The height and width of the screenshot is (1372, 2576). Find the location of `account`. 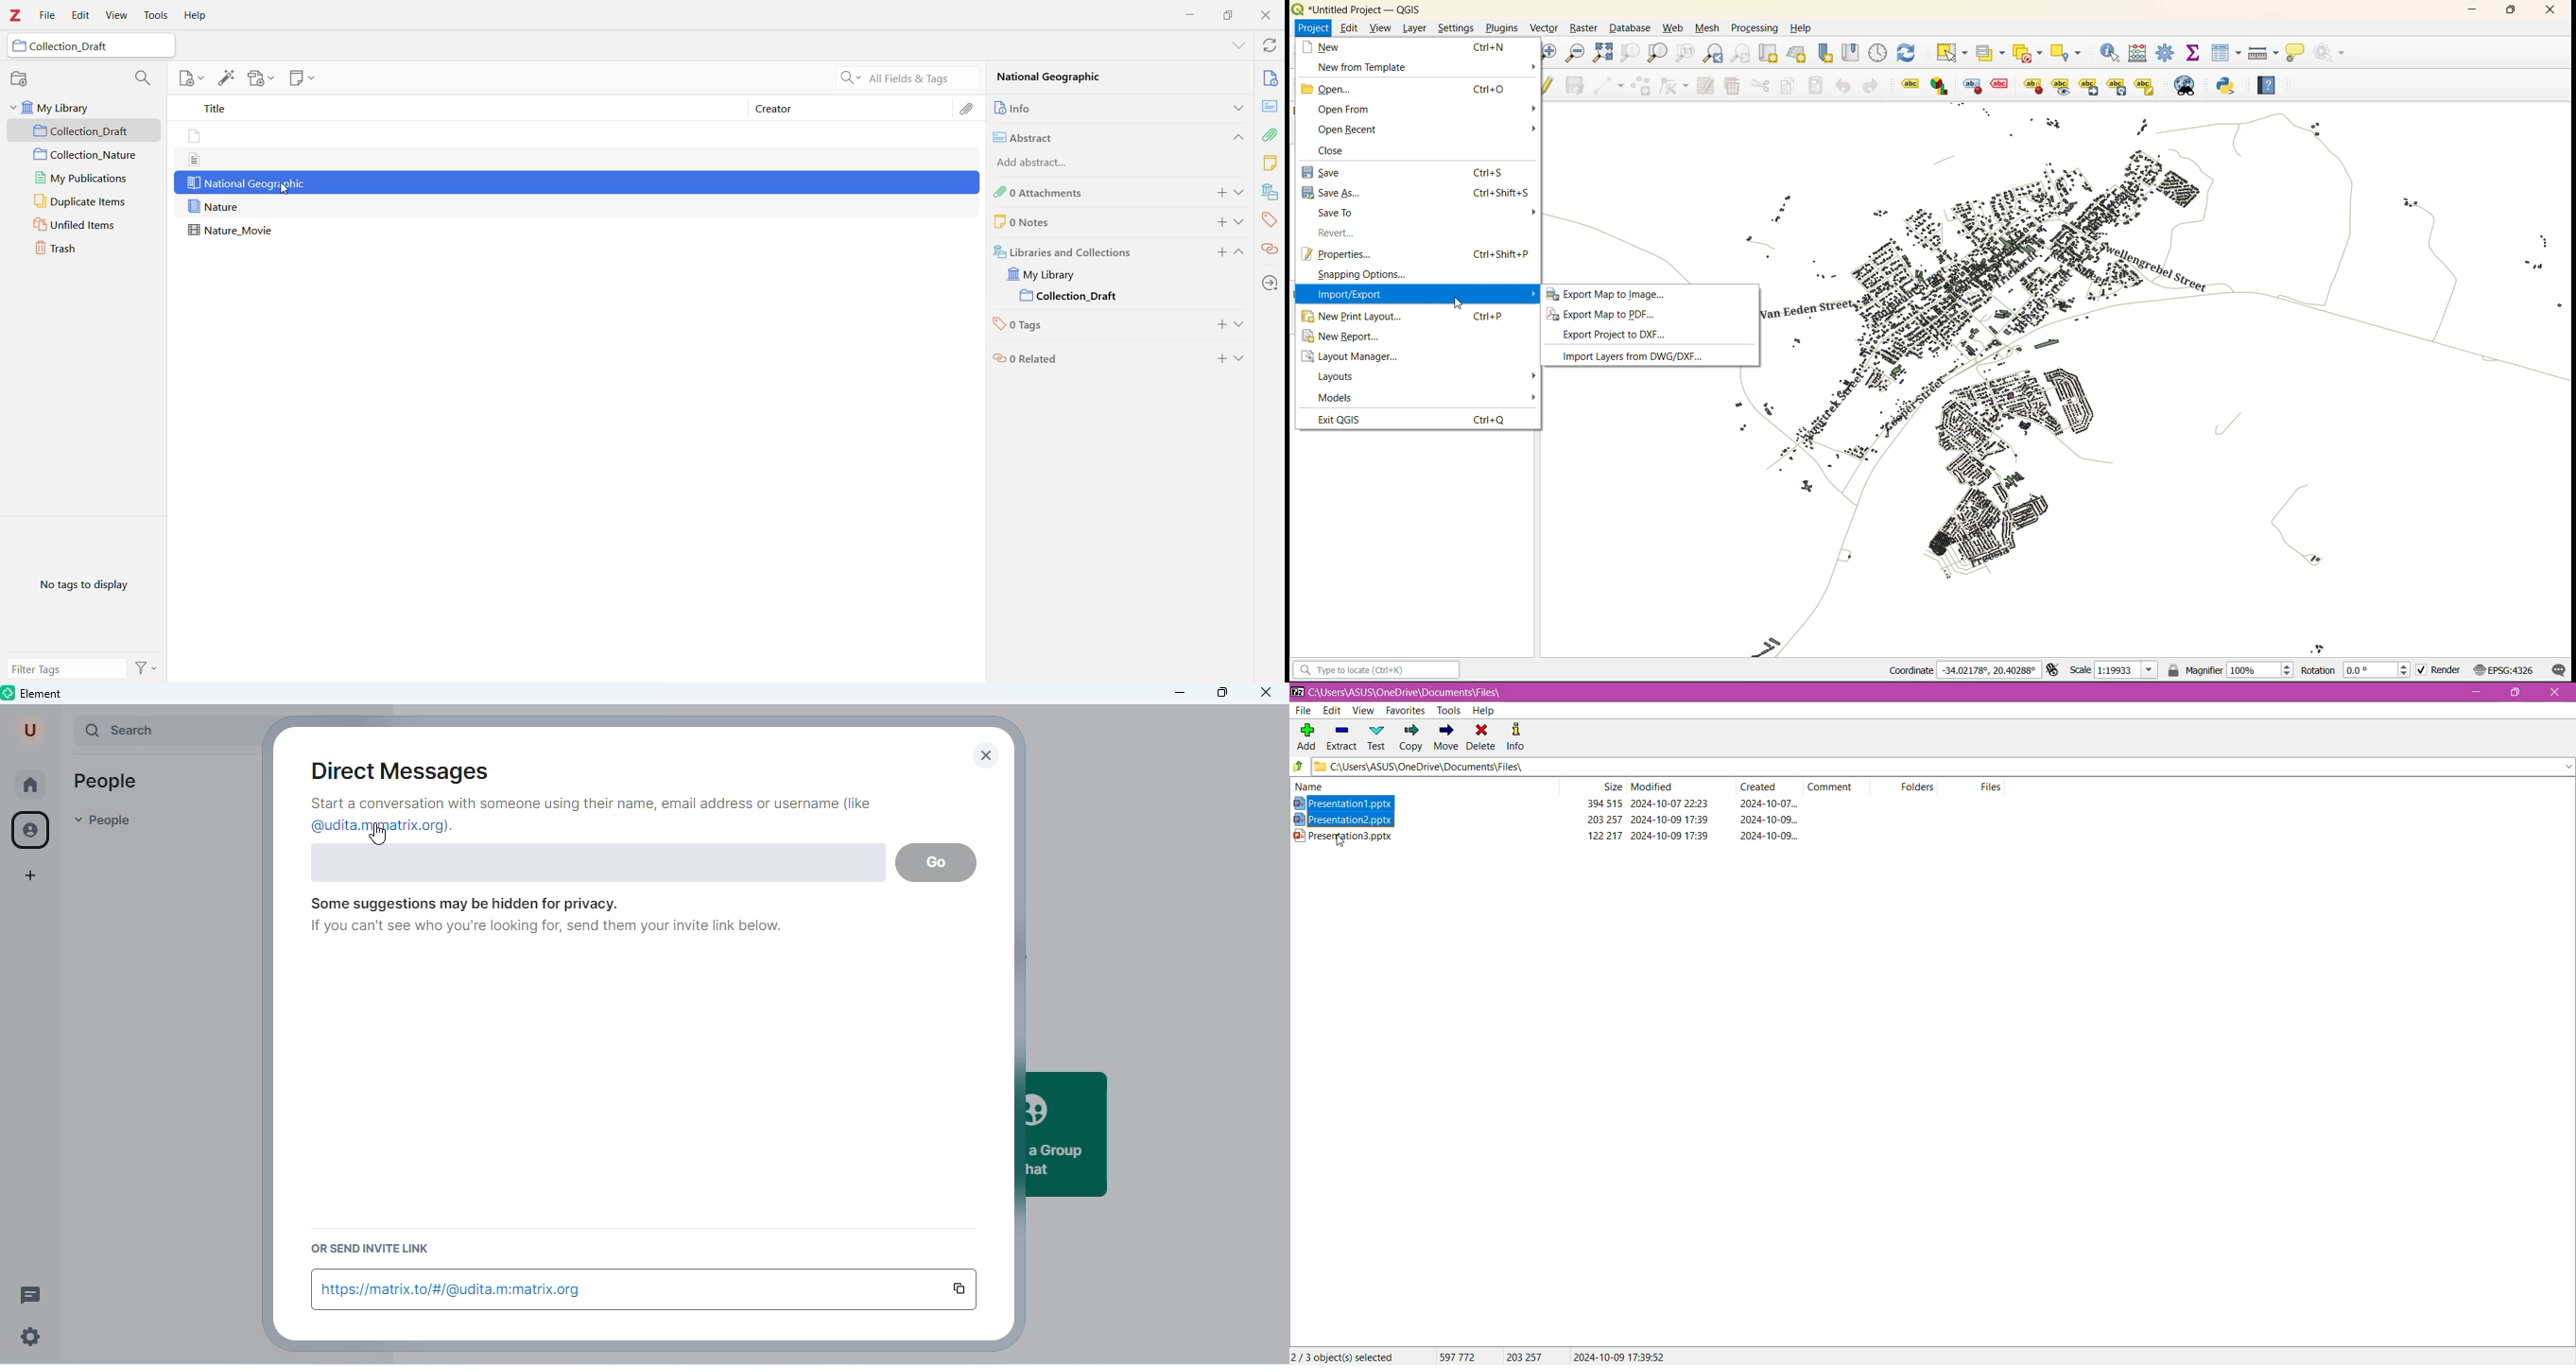

account is located at coordinates (31, 730).